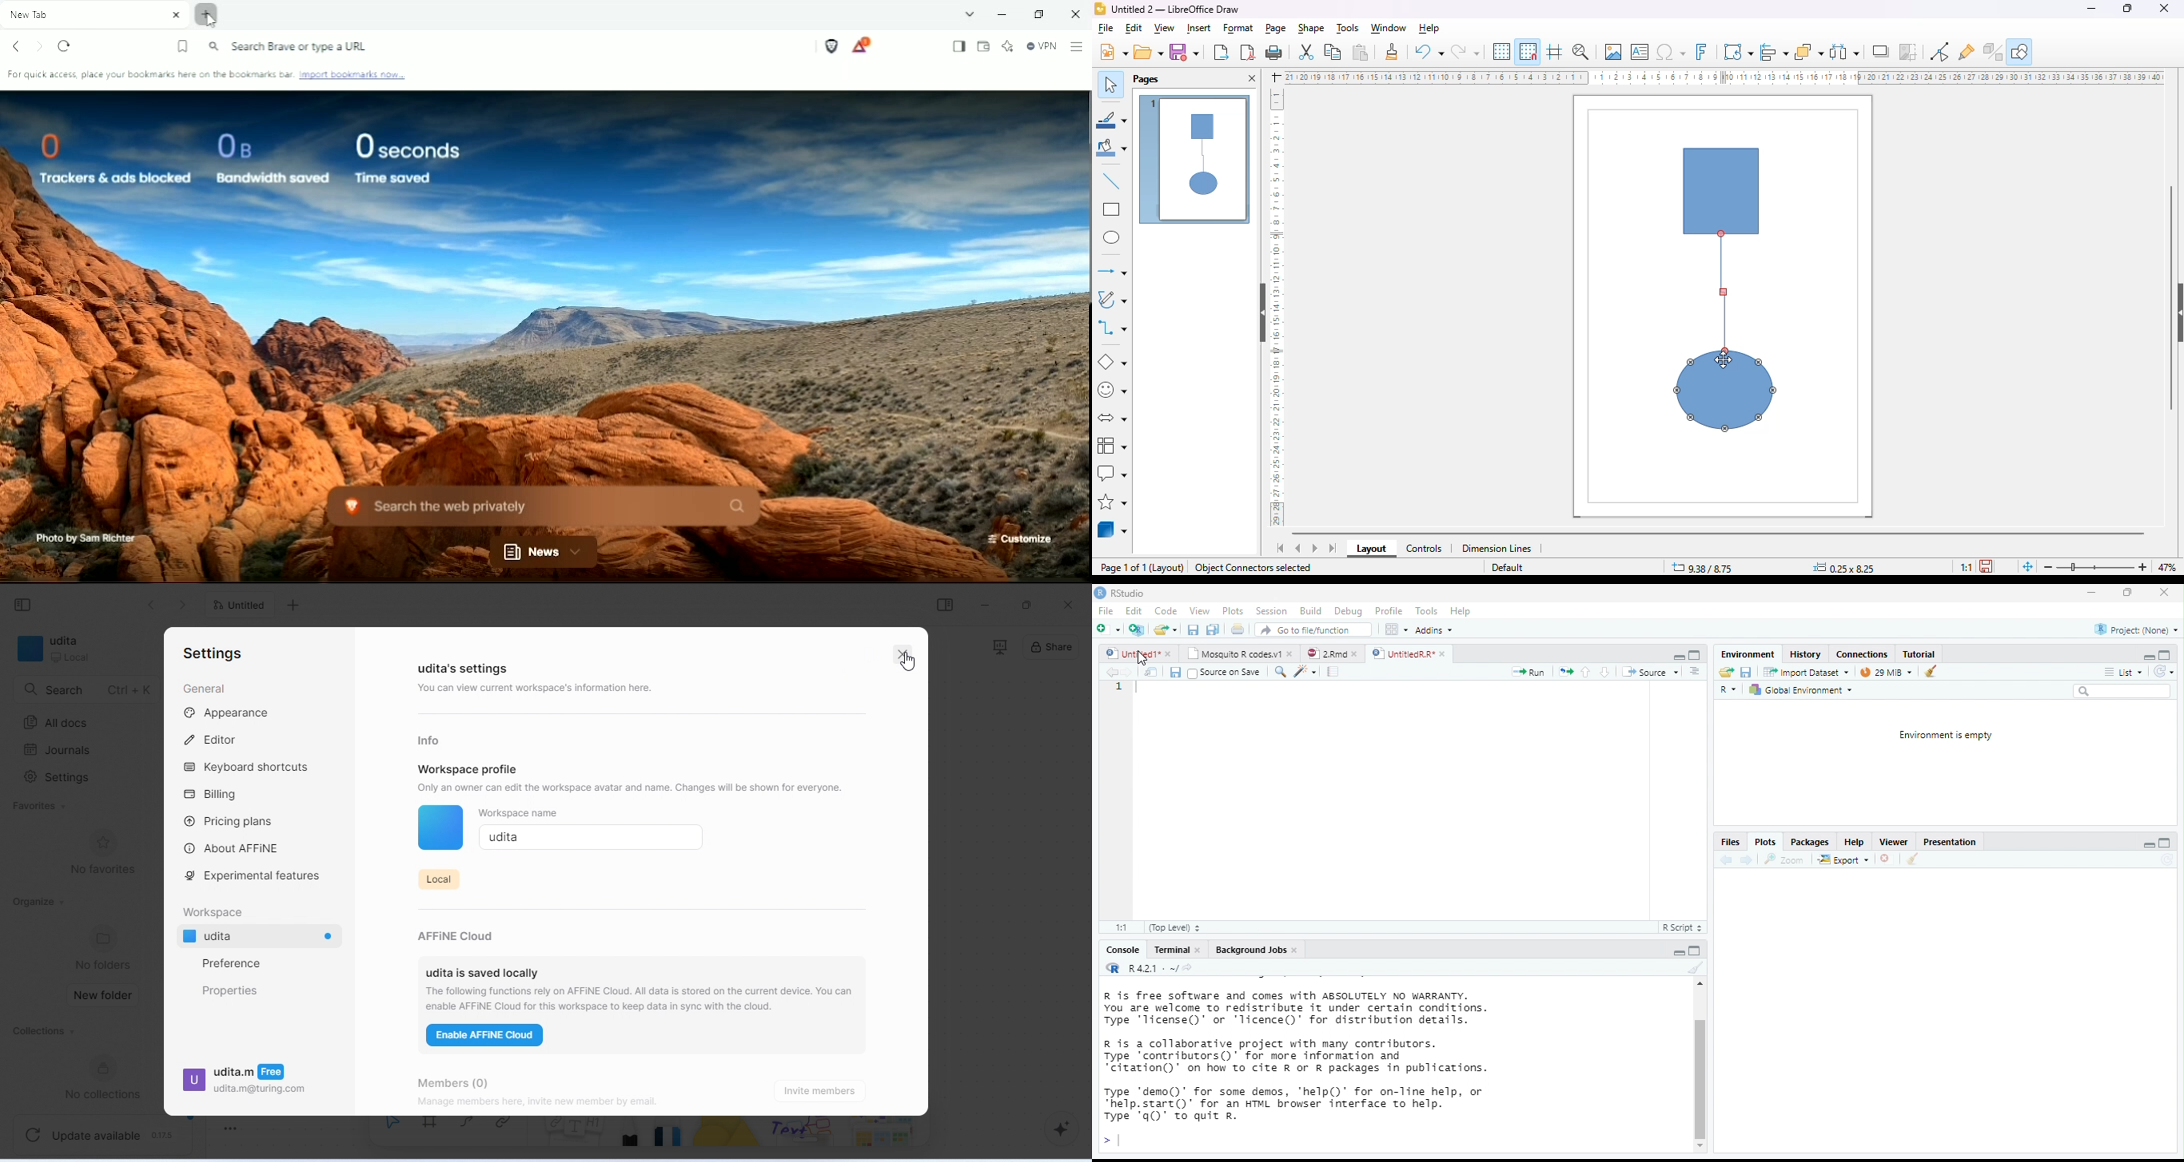 This screenshot has height=1176, width=2184. What do you see at coordinates (1604, 672) in the screenshot?
I see `down` at bounding box center [1604, 672].